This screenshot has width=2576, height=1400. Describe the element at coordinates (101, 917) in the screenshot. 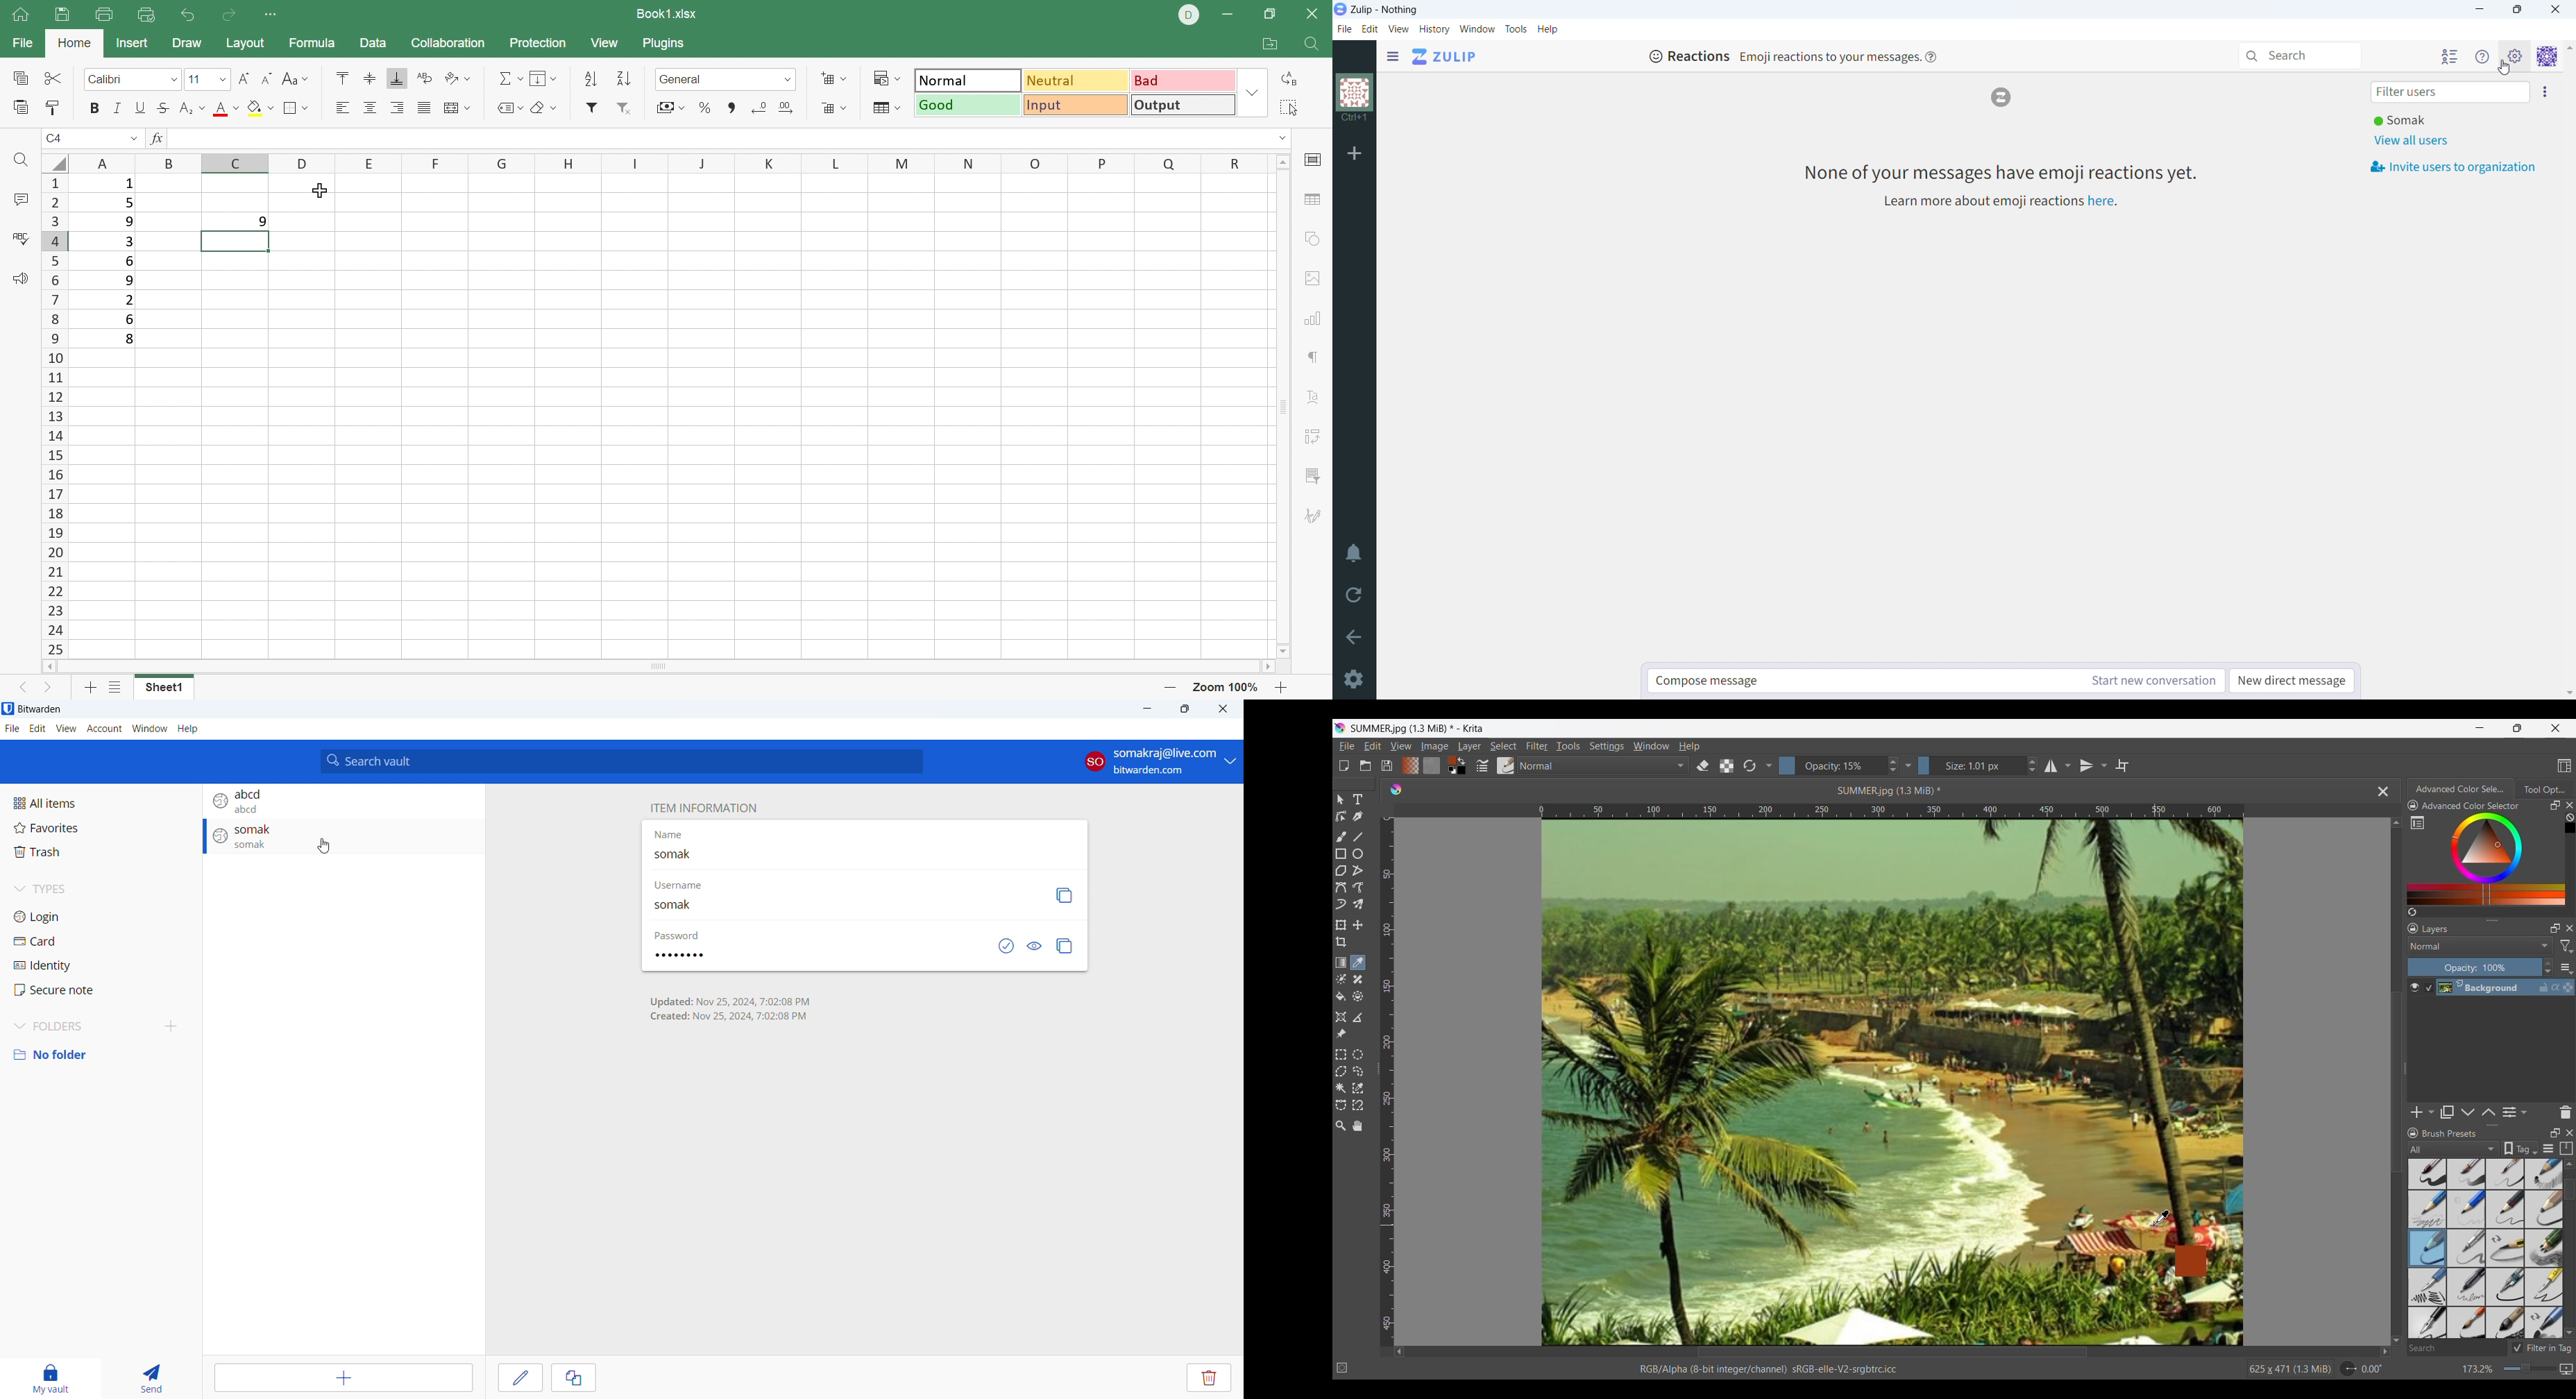

I see `login` at that location.